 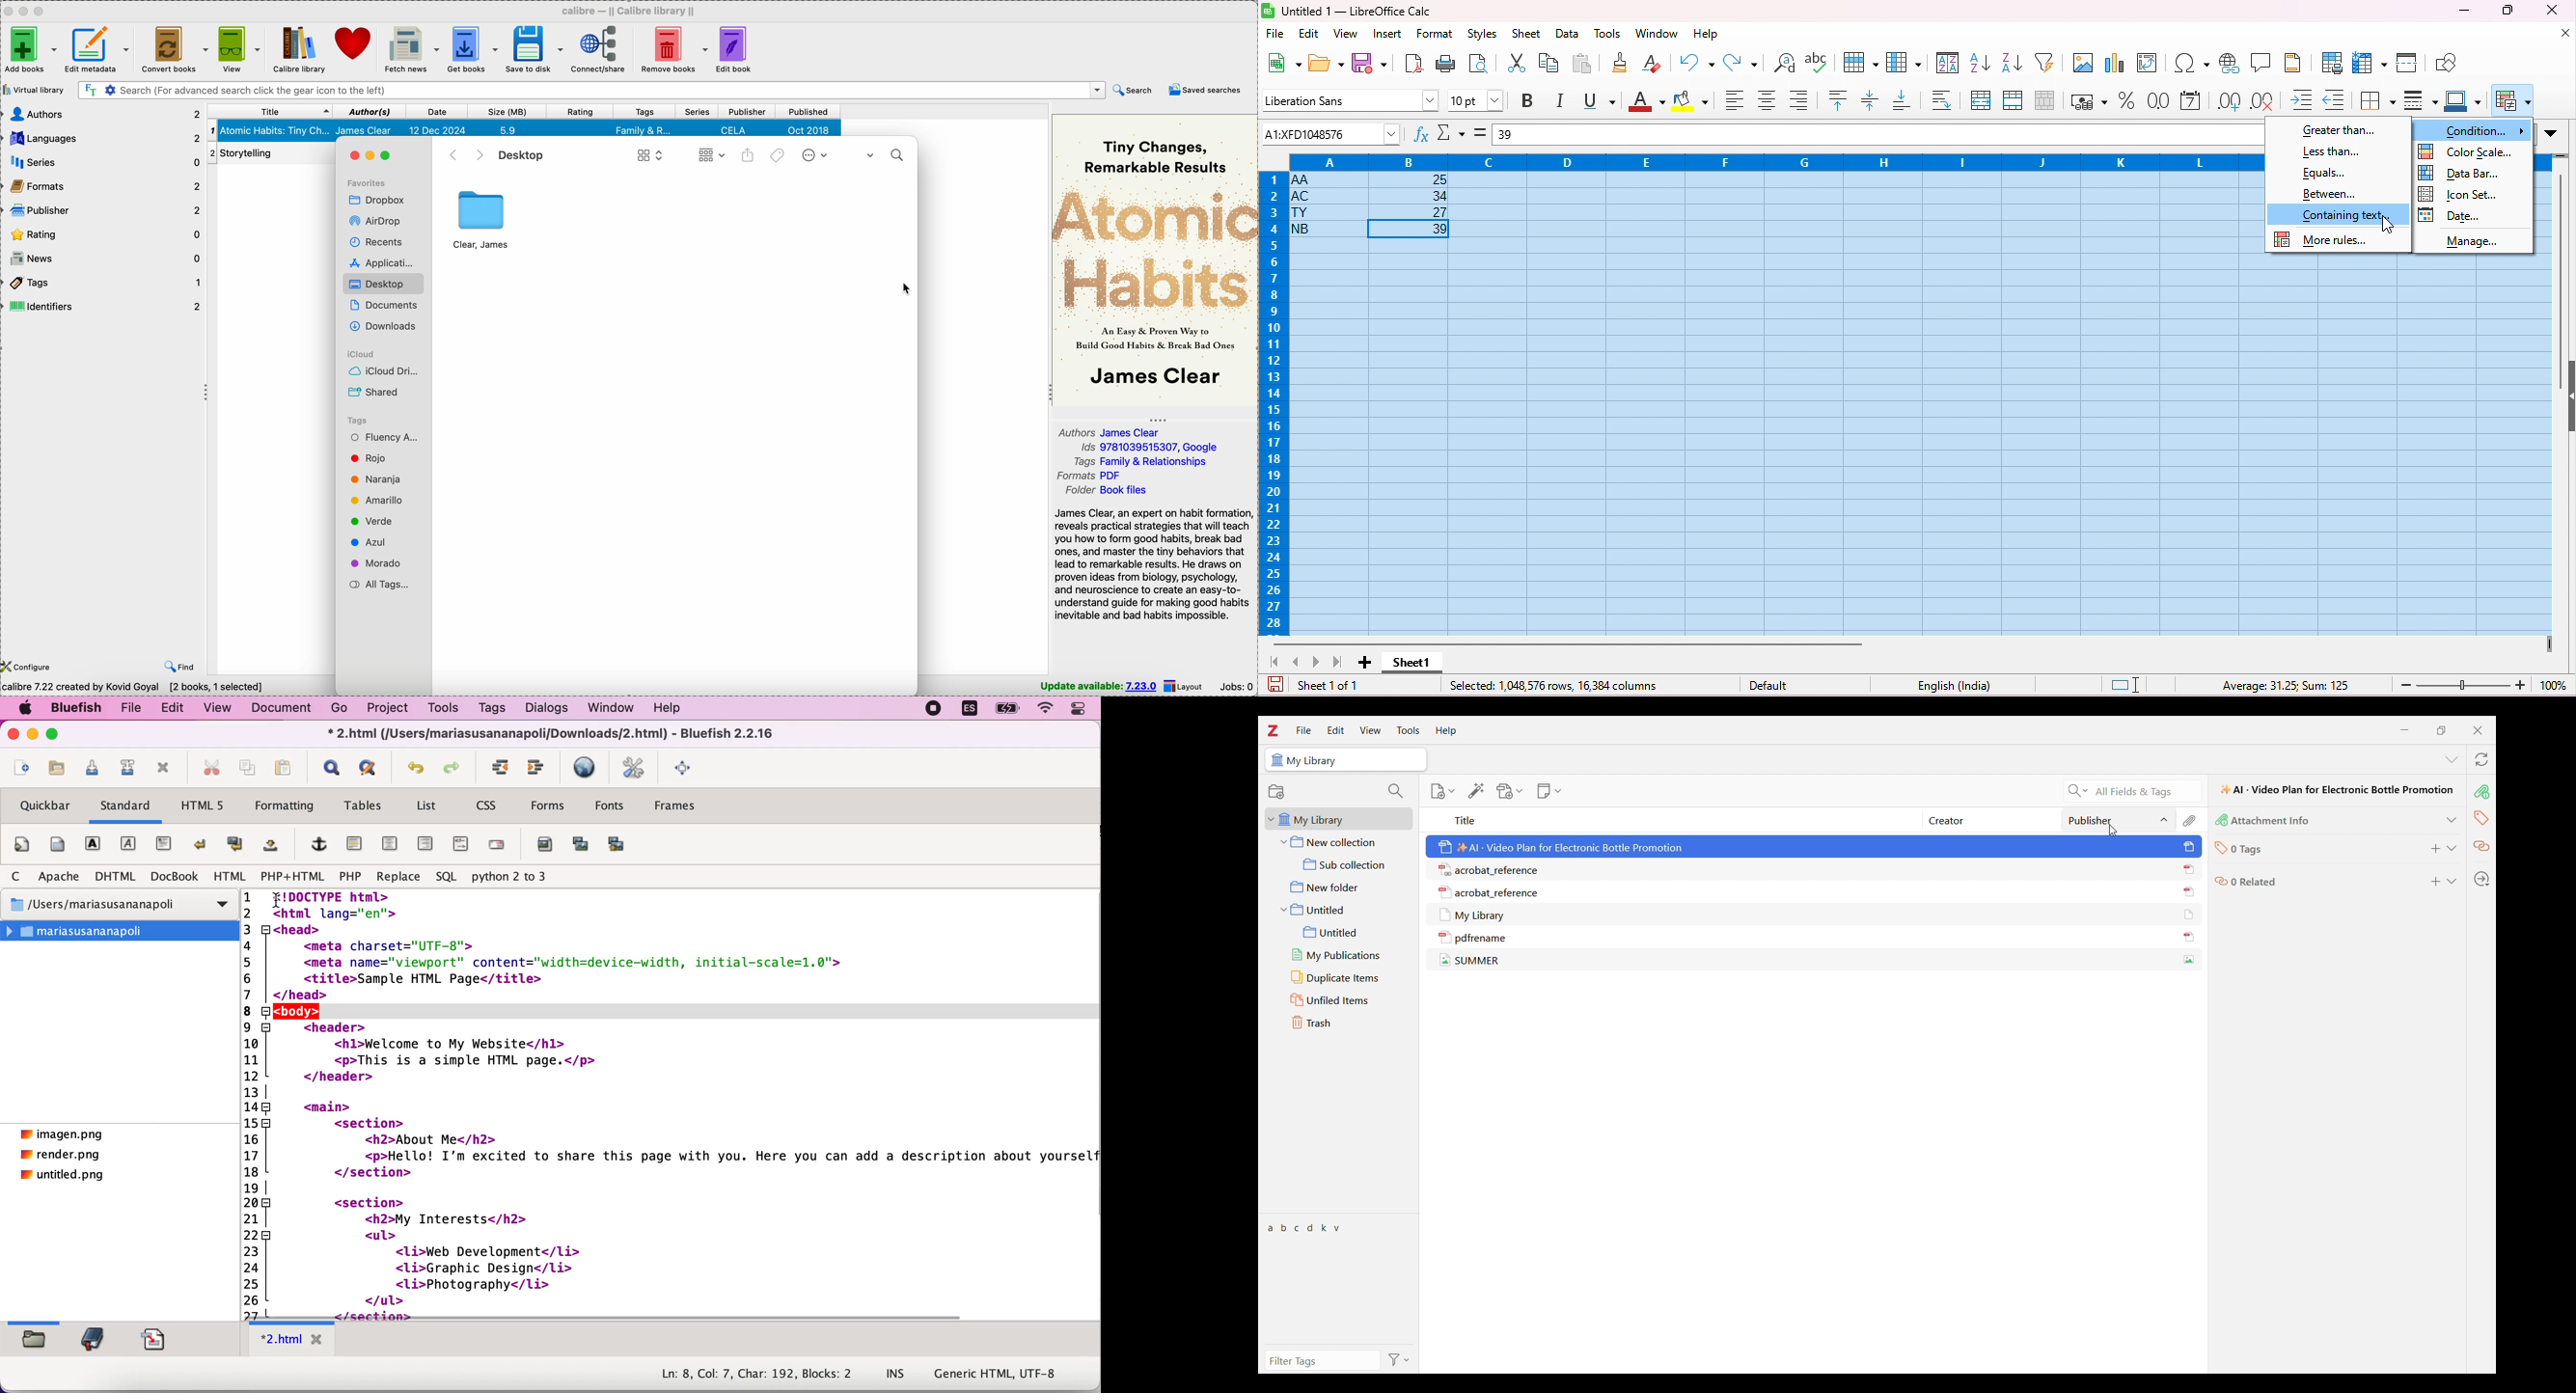 What do you see at coordinates (2287, 687) in the screenshot?
I see `formula` at bounding box center [2287, 687].